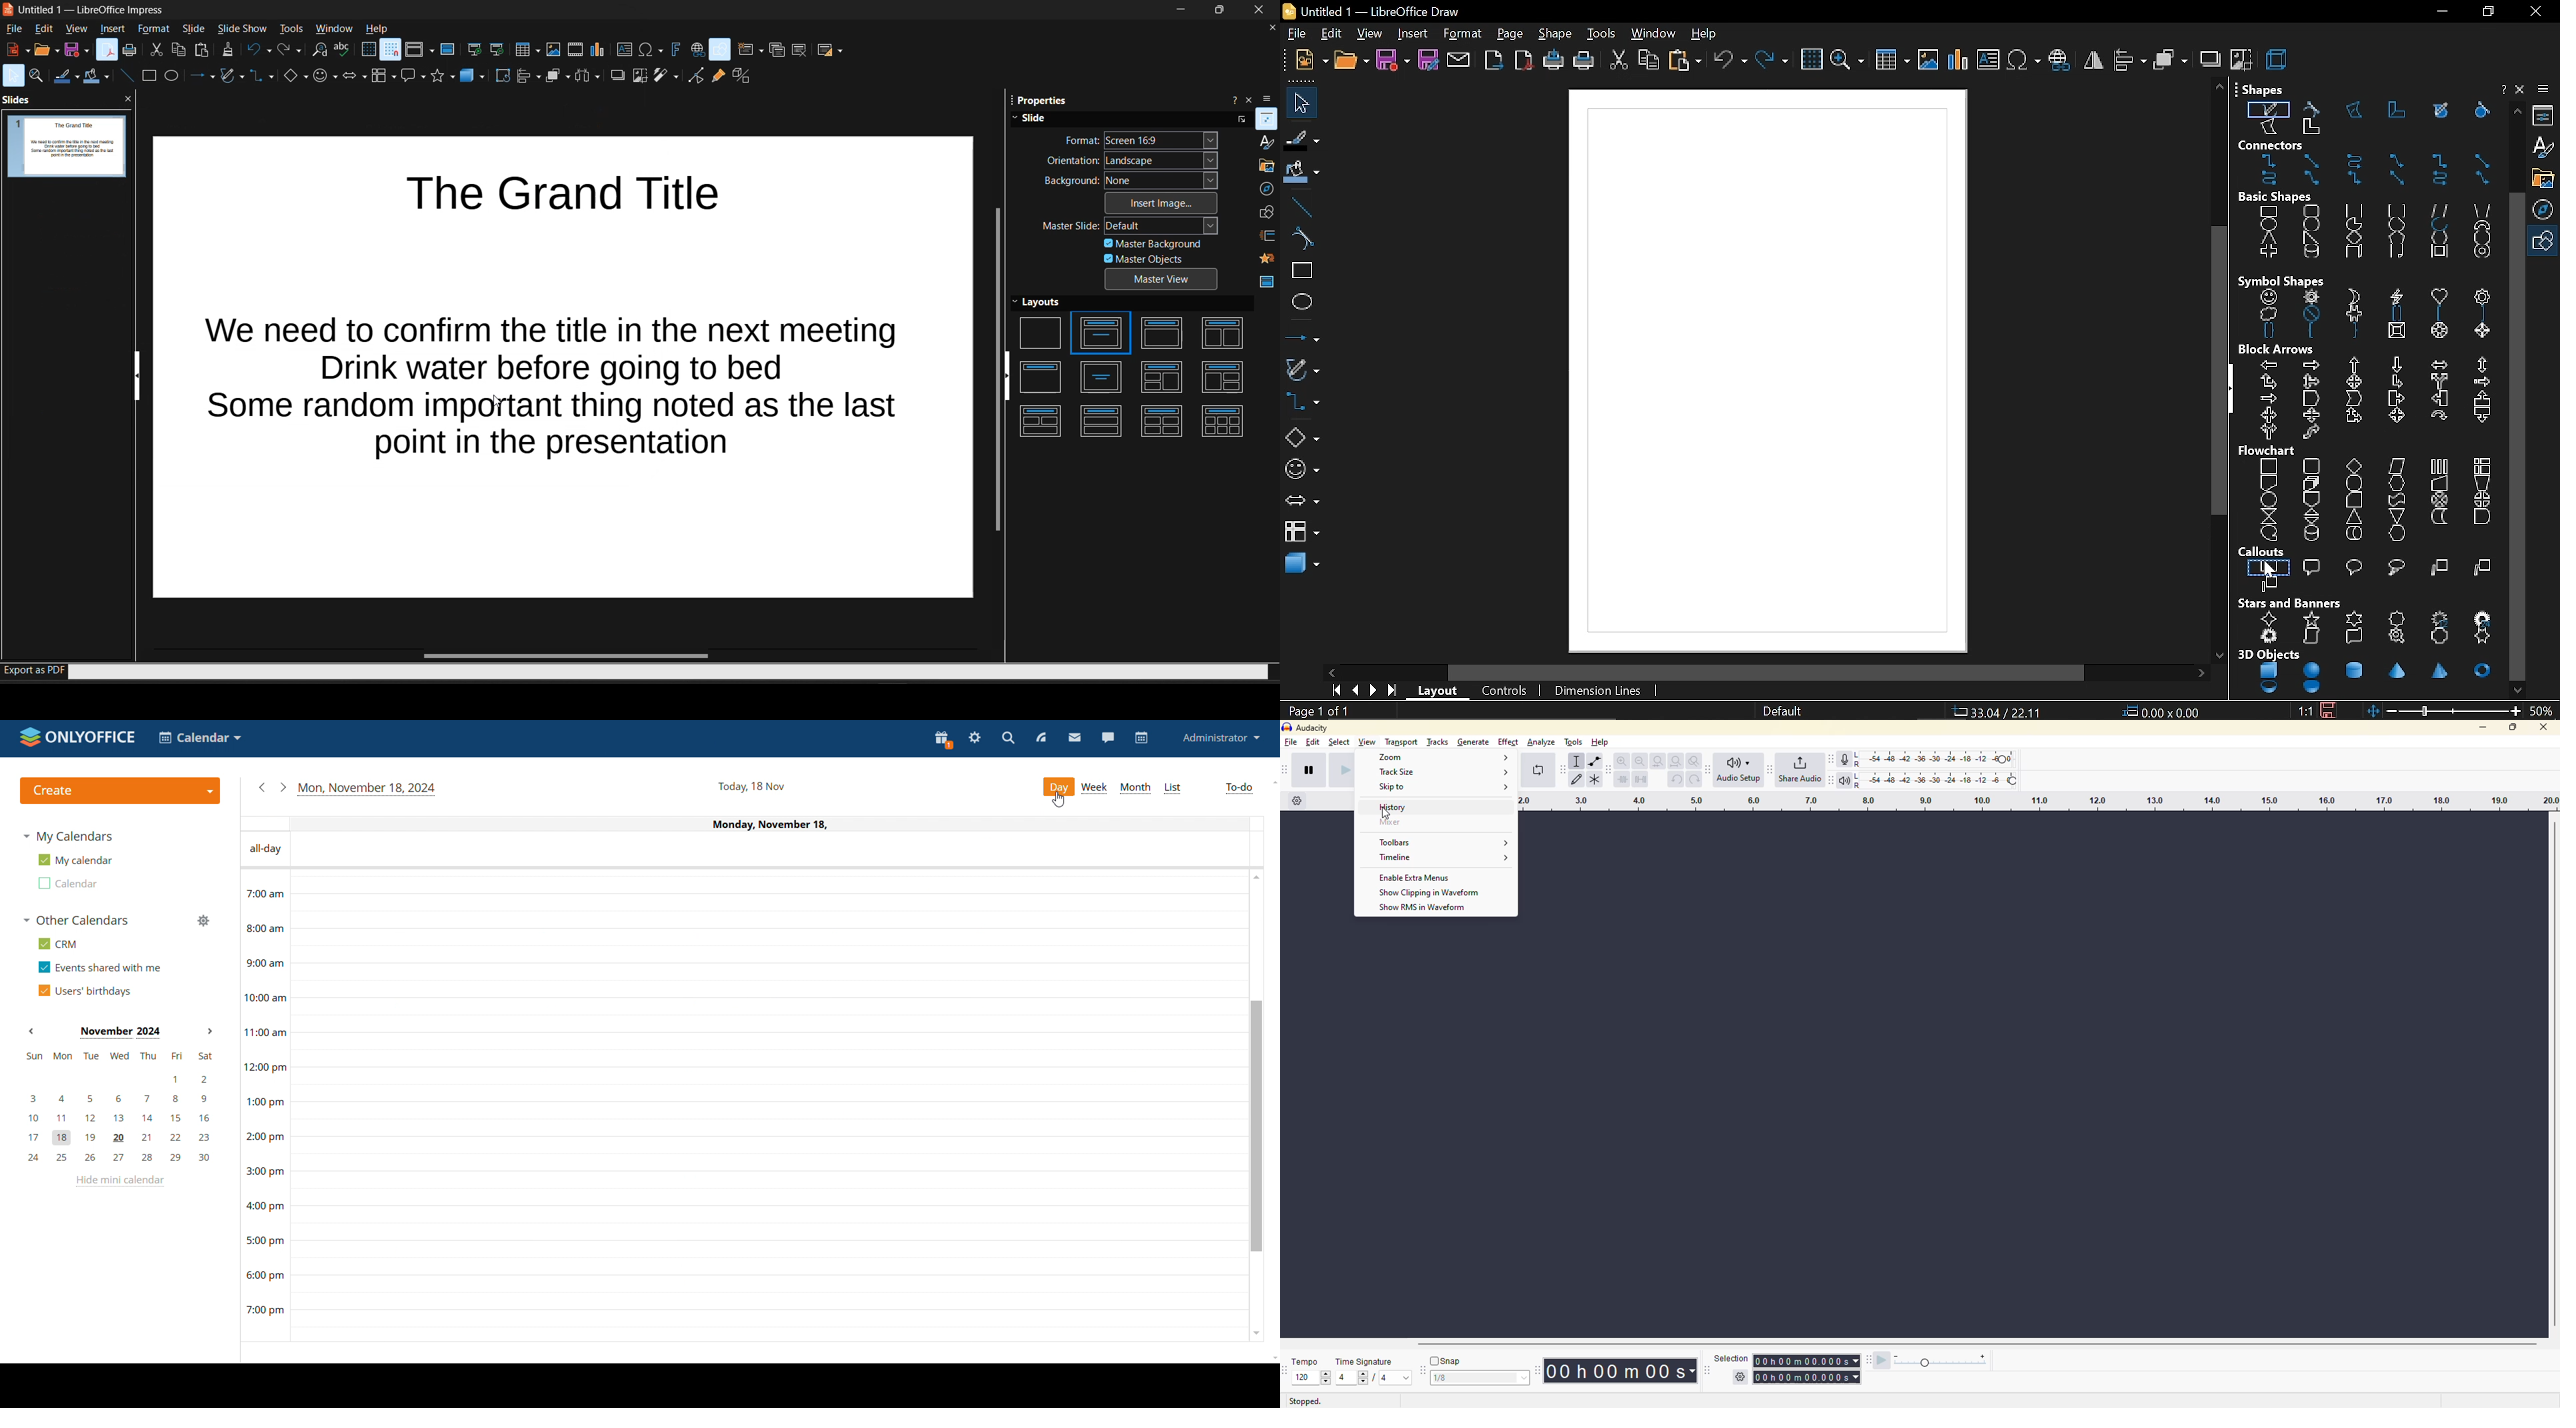 Image resolution: width=2576 pixels, height=1428 pixels. What do you see at coordinates (201, 737) in the screenshot?
I see `select application` at bounding box center [201, 737].